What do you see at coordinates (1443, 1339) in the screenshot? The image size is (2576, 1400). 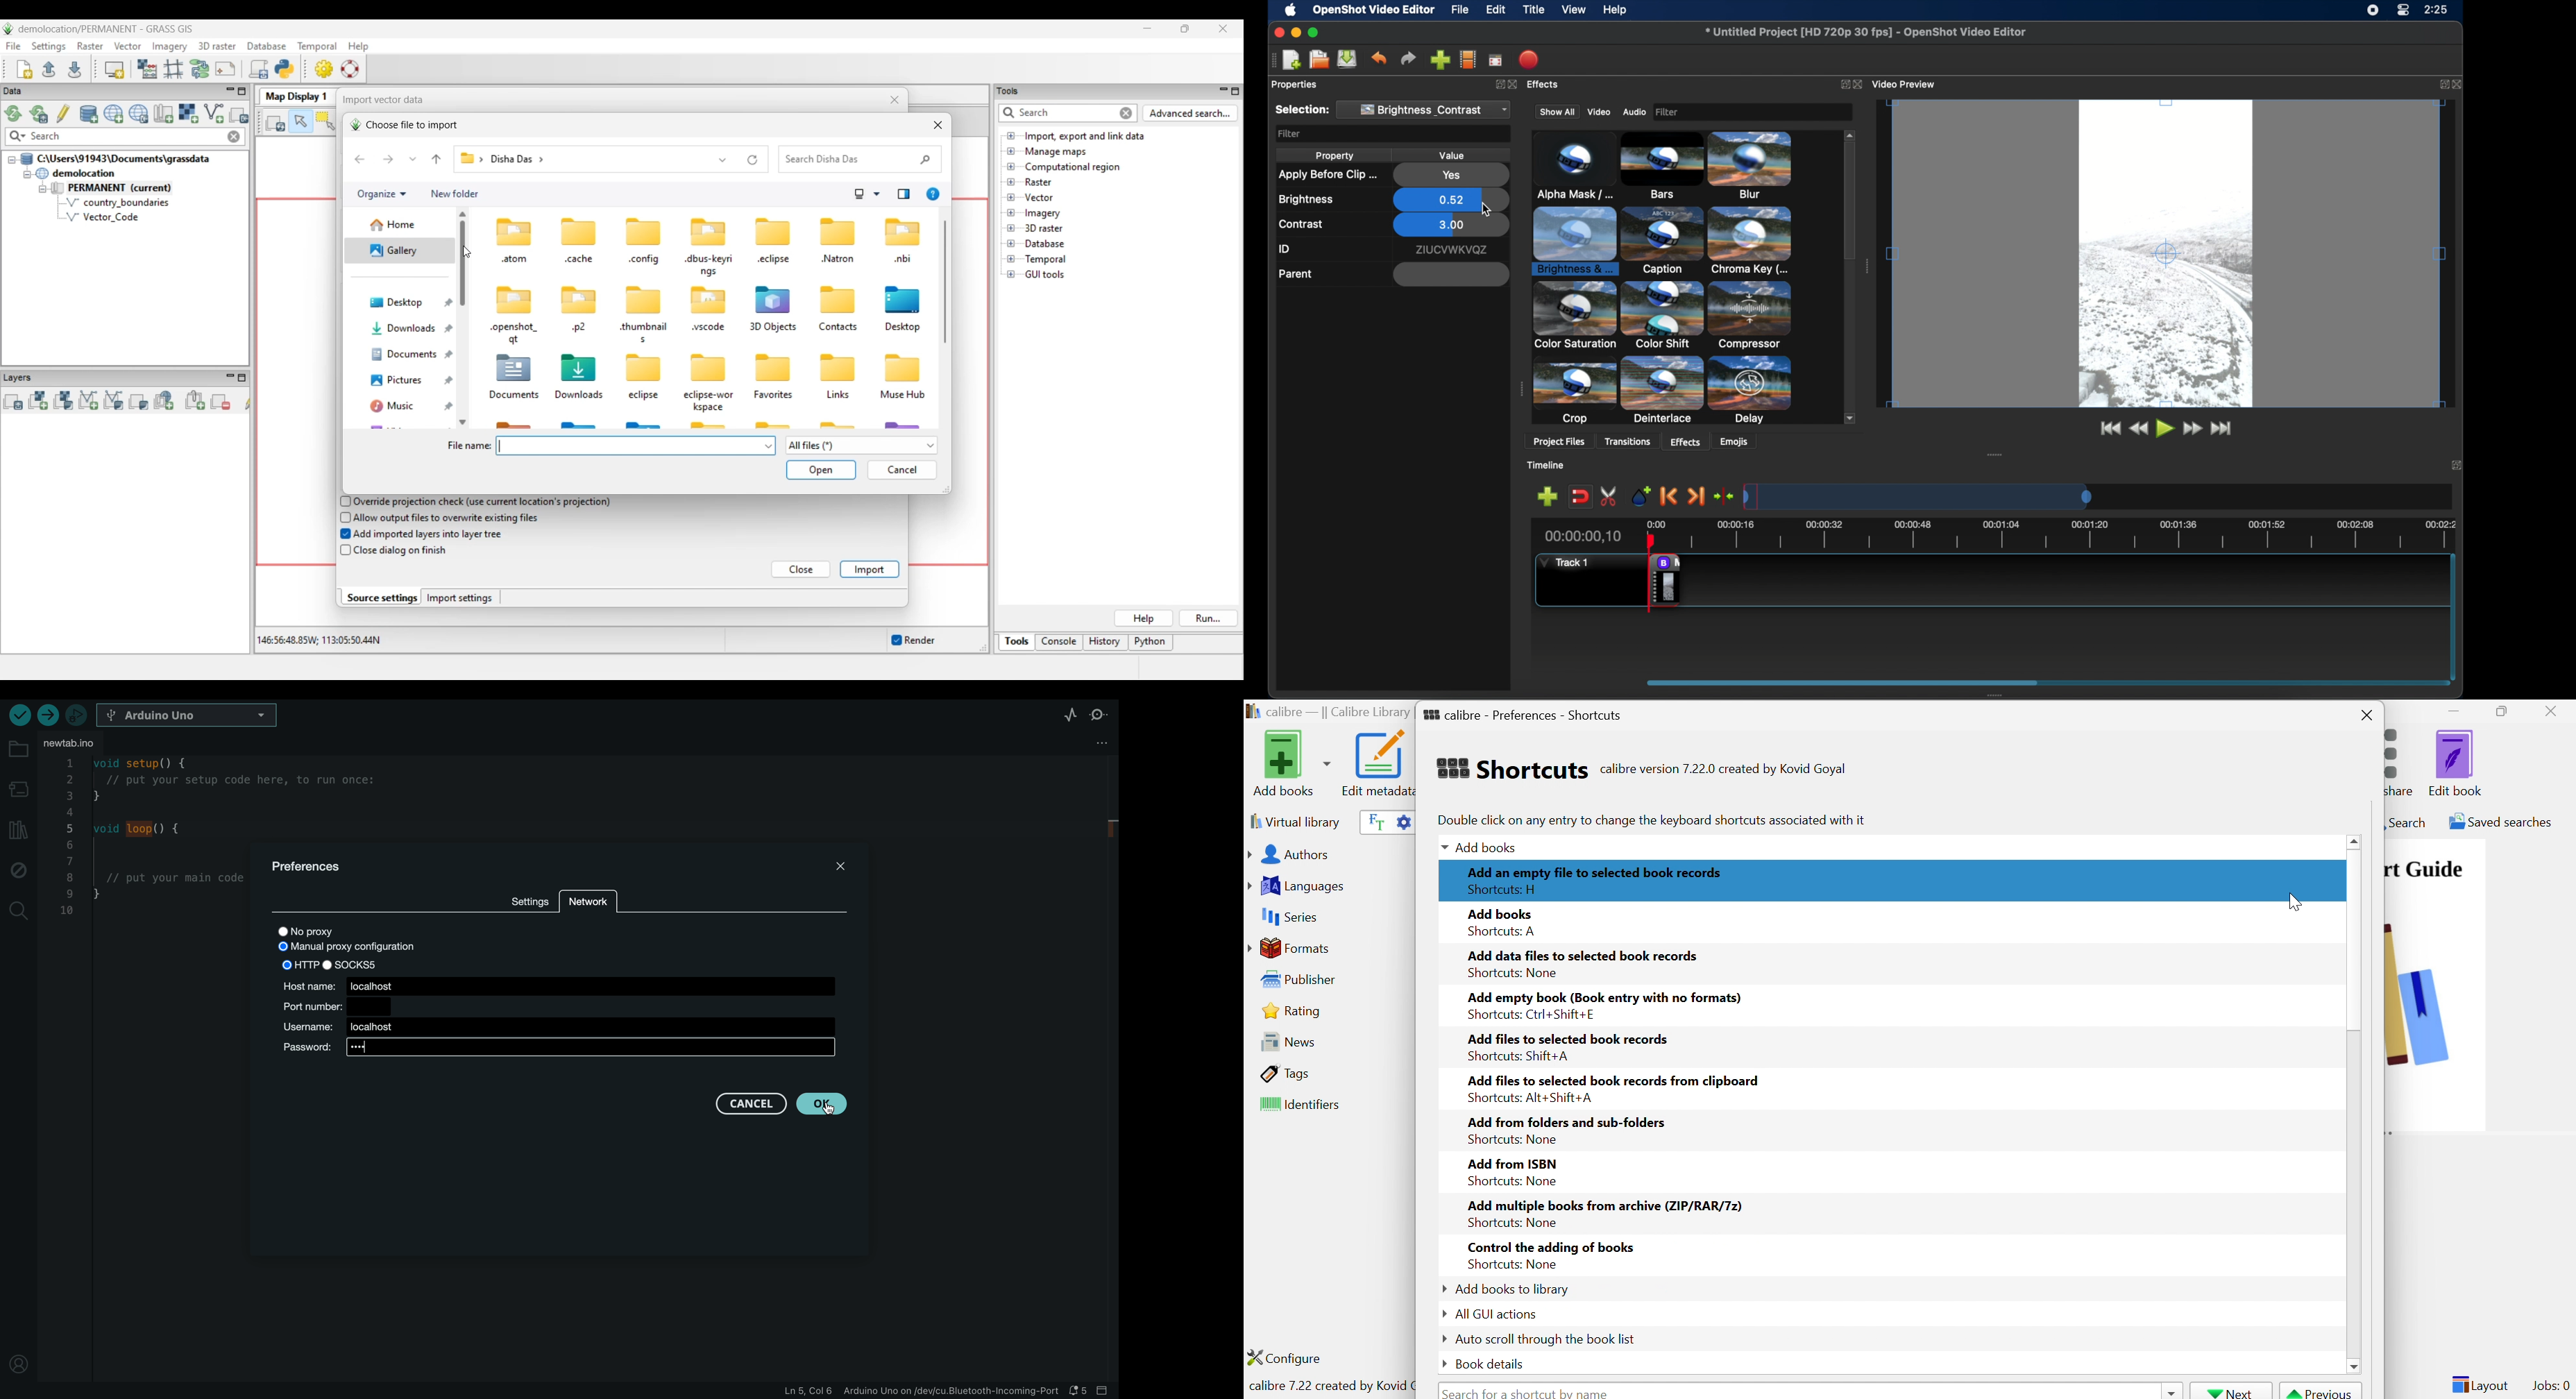 I see `Drop Down` at bounding box center [1443, 1339].